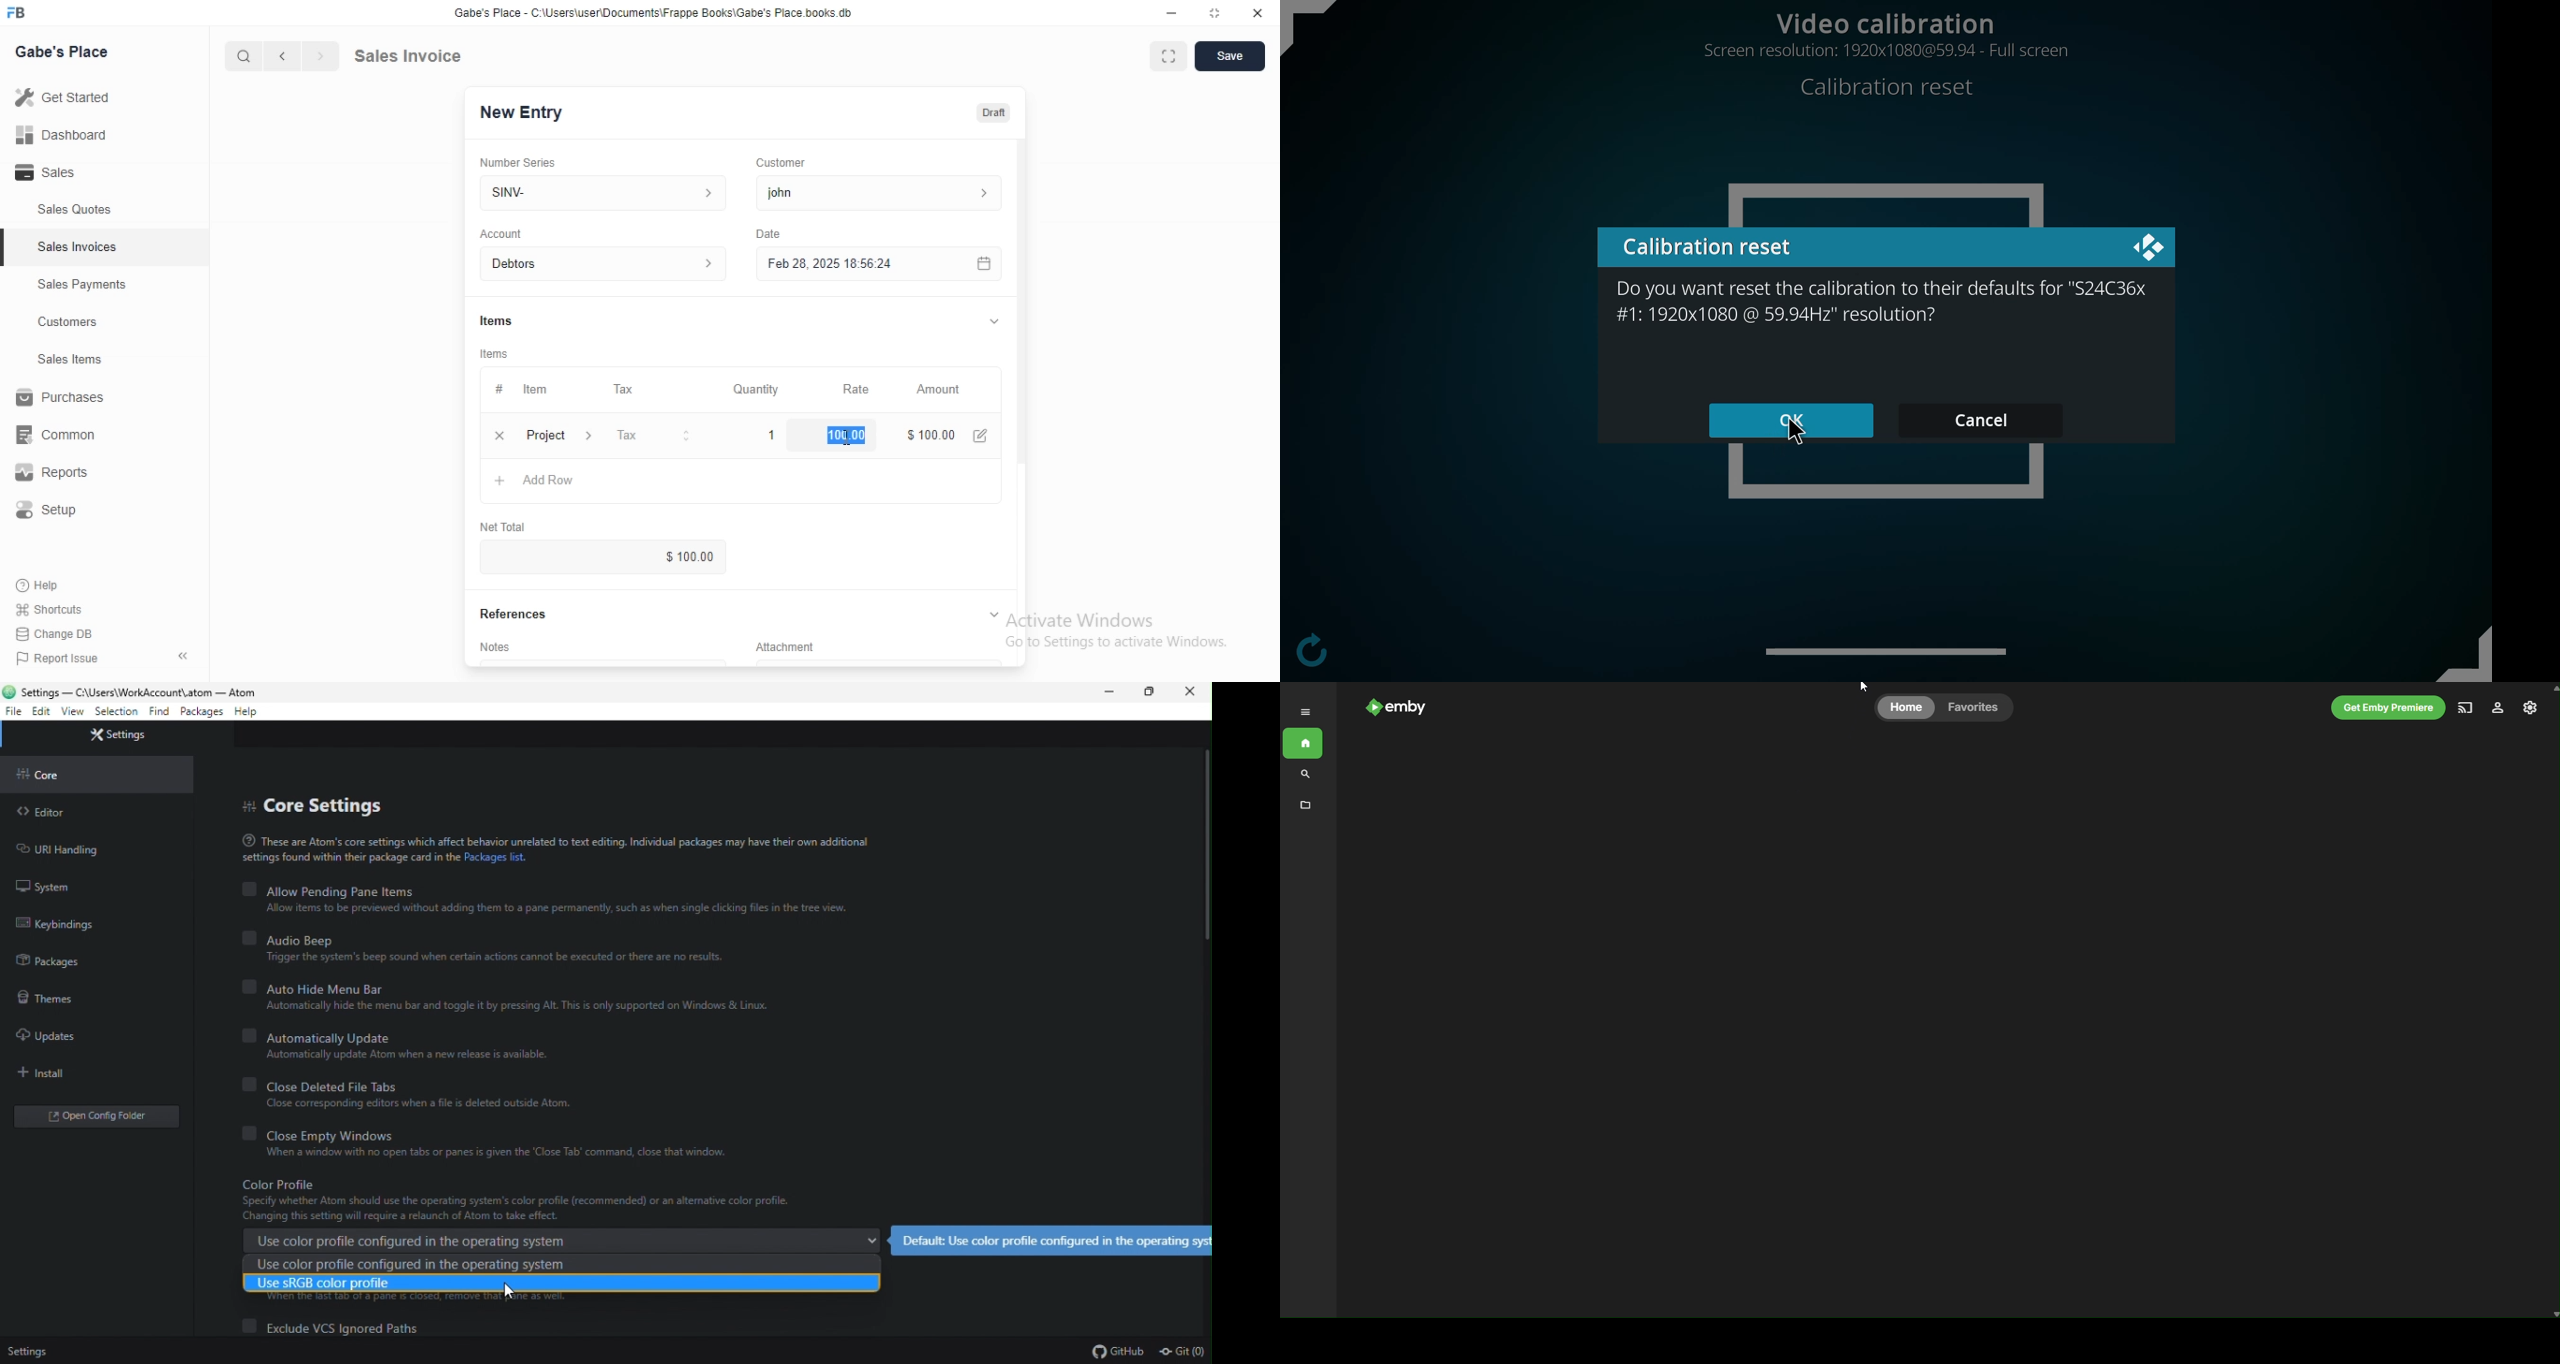 The image size is (2576, 1372). What do you see at coordinates (201, 712) in the screenshot?
I see `packages` at bounding box center [201, 712].